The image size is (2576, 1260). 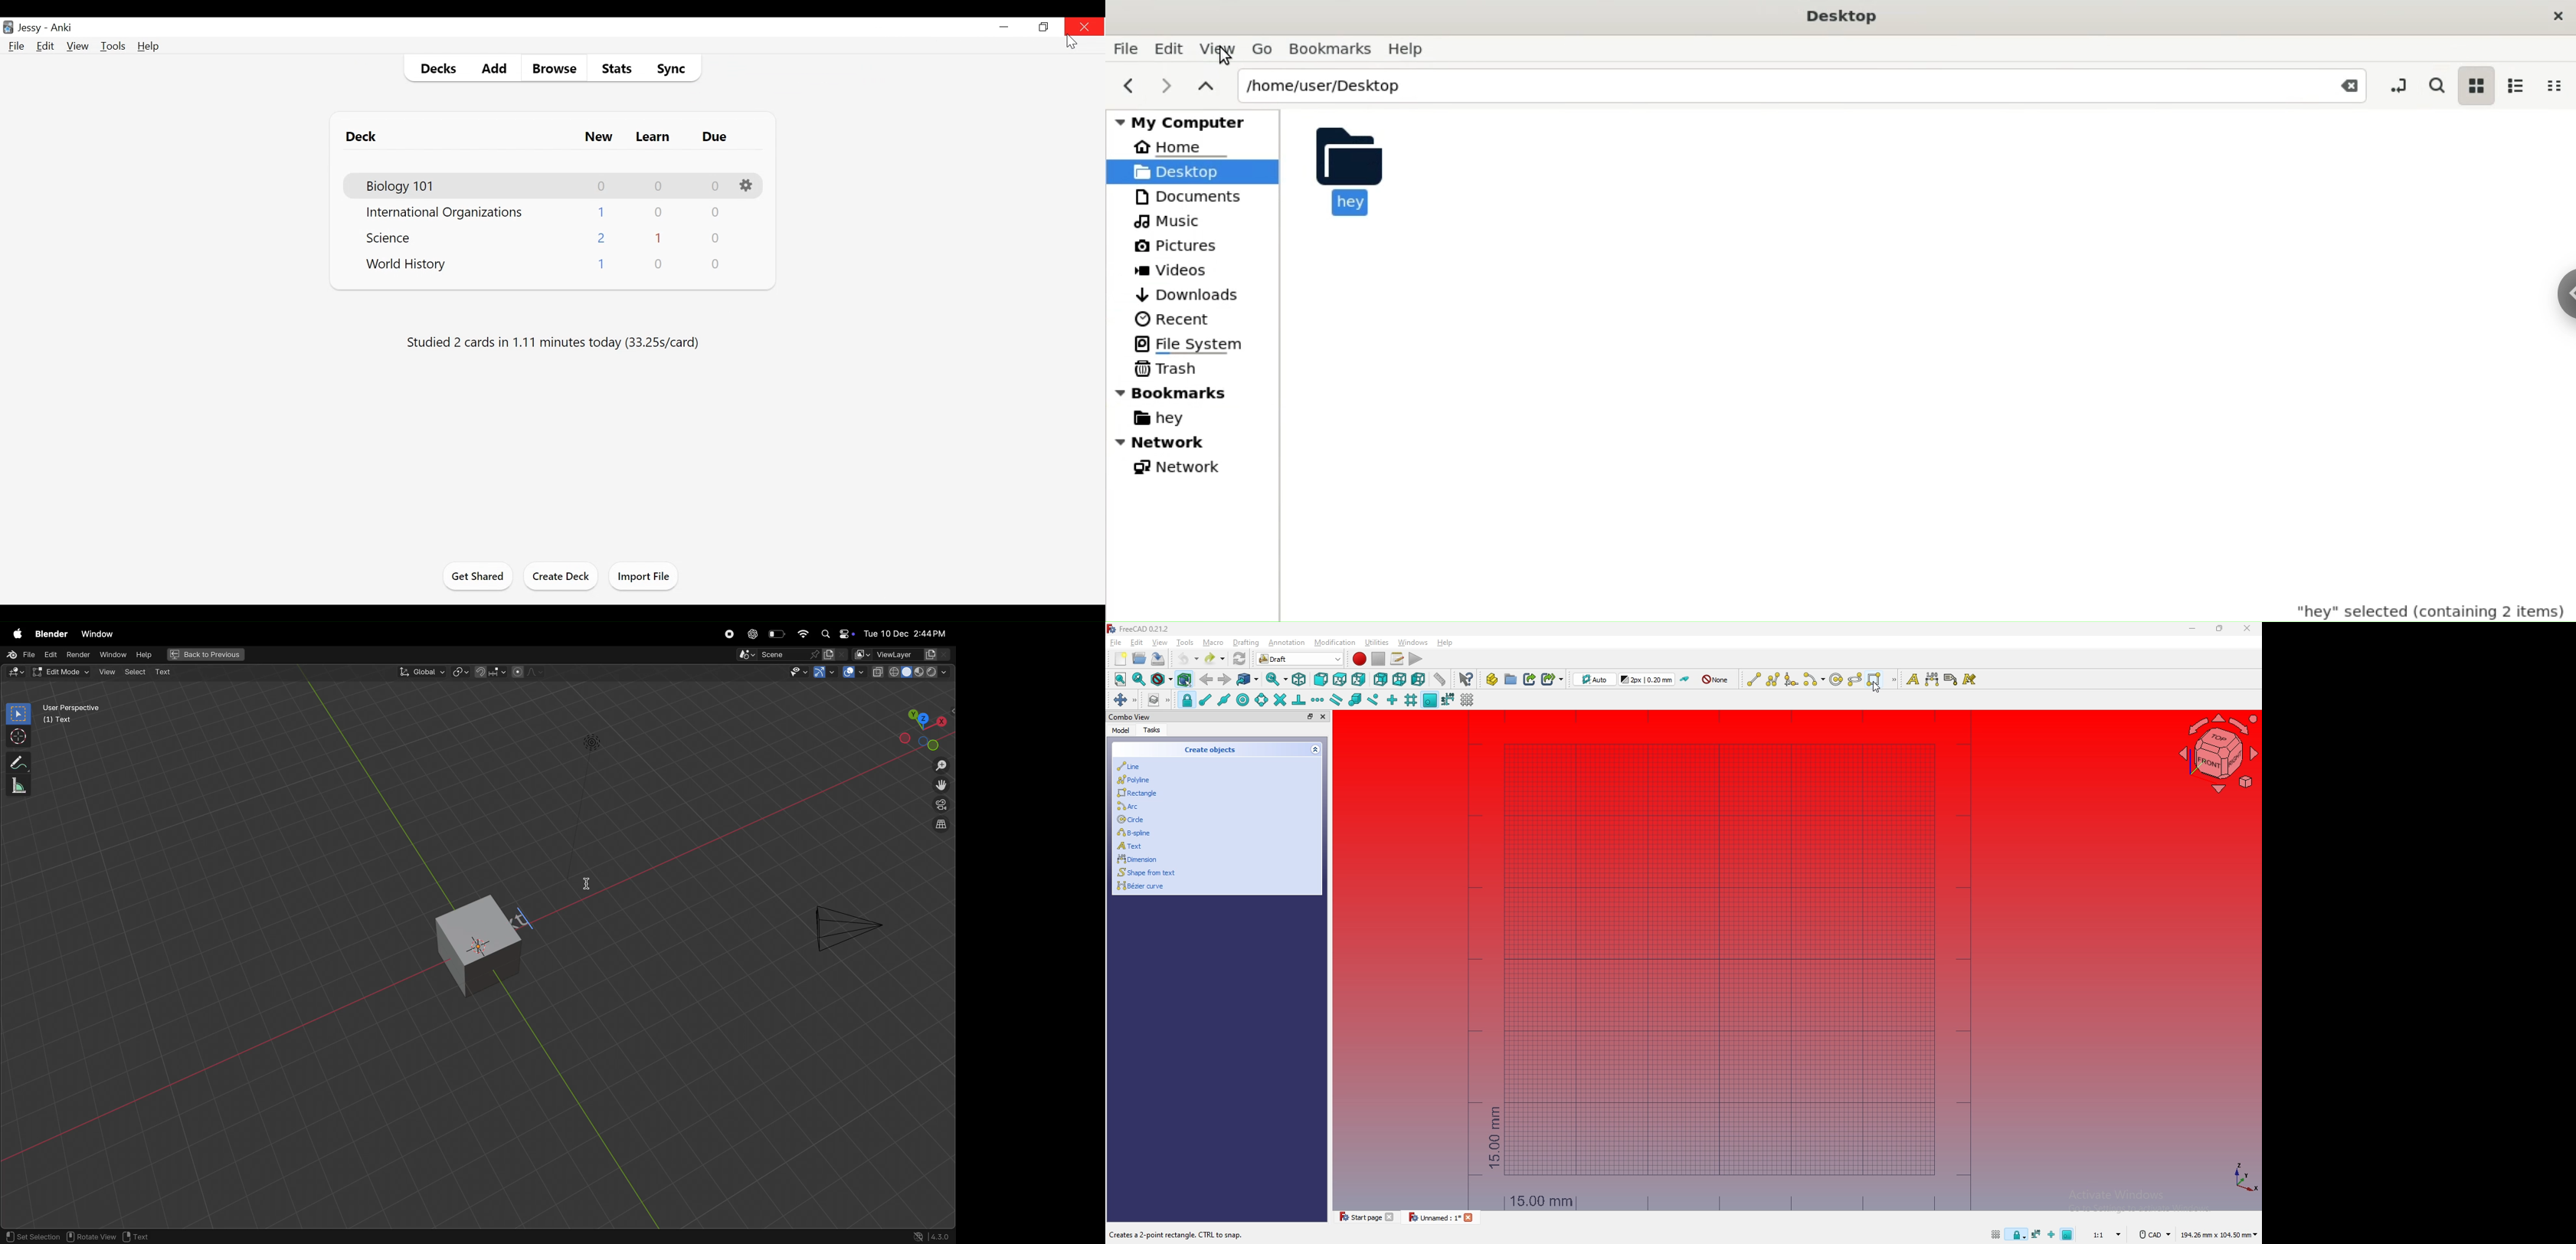 What do you see at coordinates (1875, 679) in the screenshot?
I see `rectangle` at bounding box center [1875, 679].